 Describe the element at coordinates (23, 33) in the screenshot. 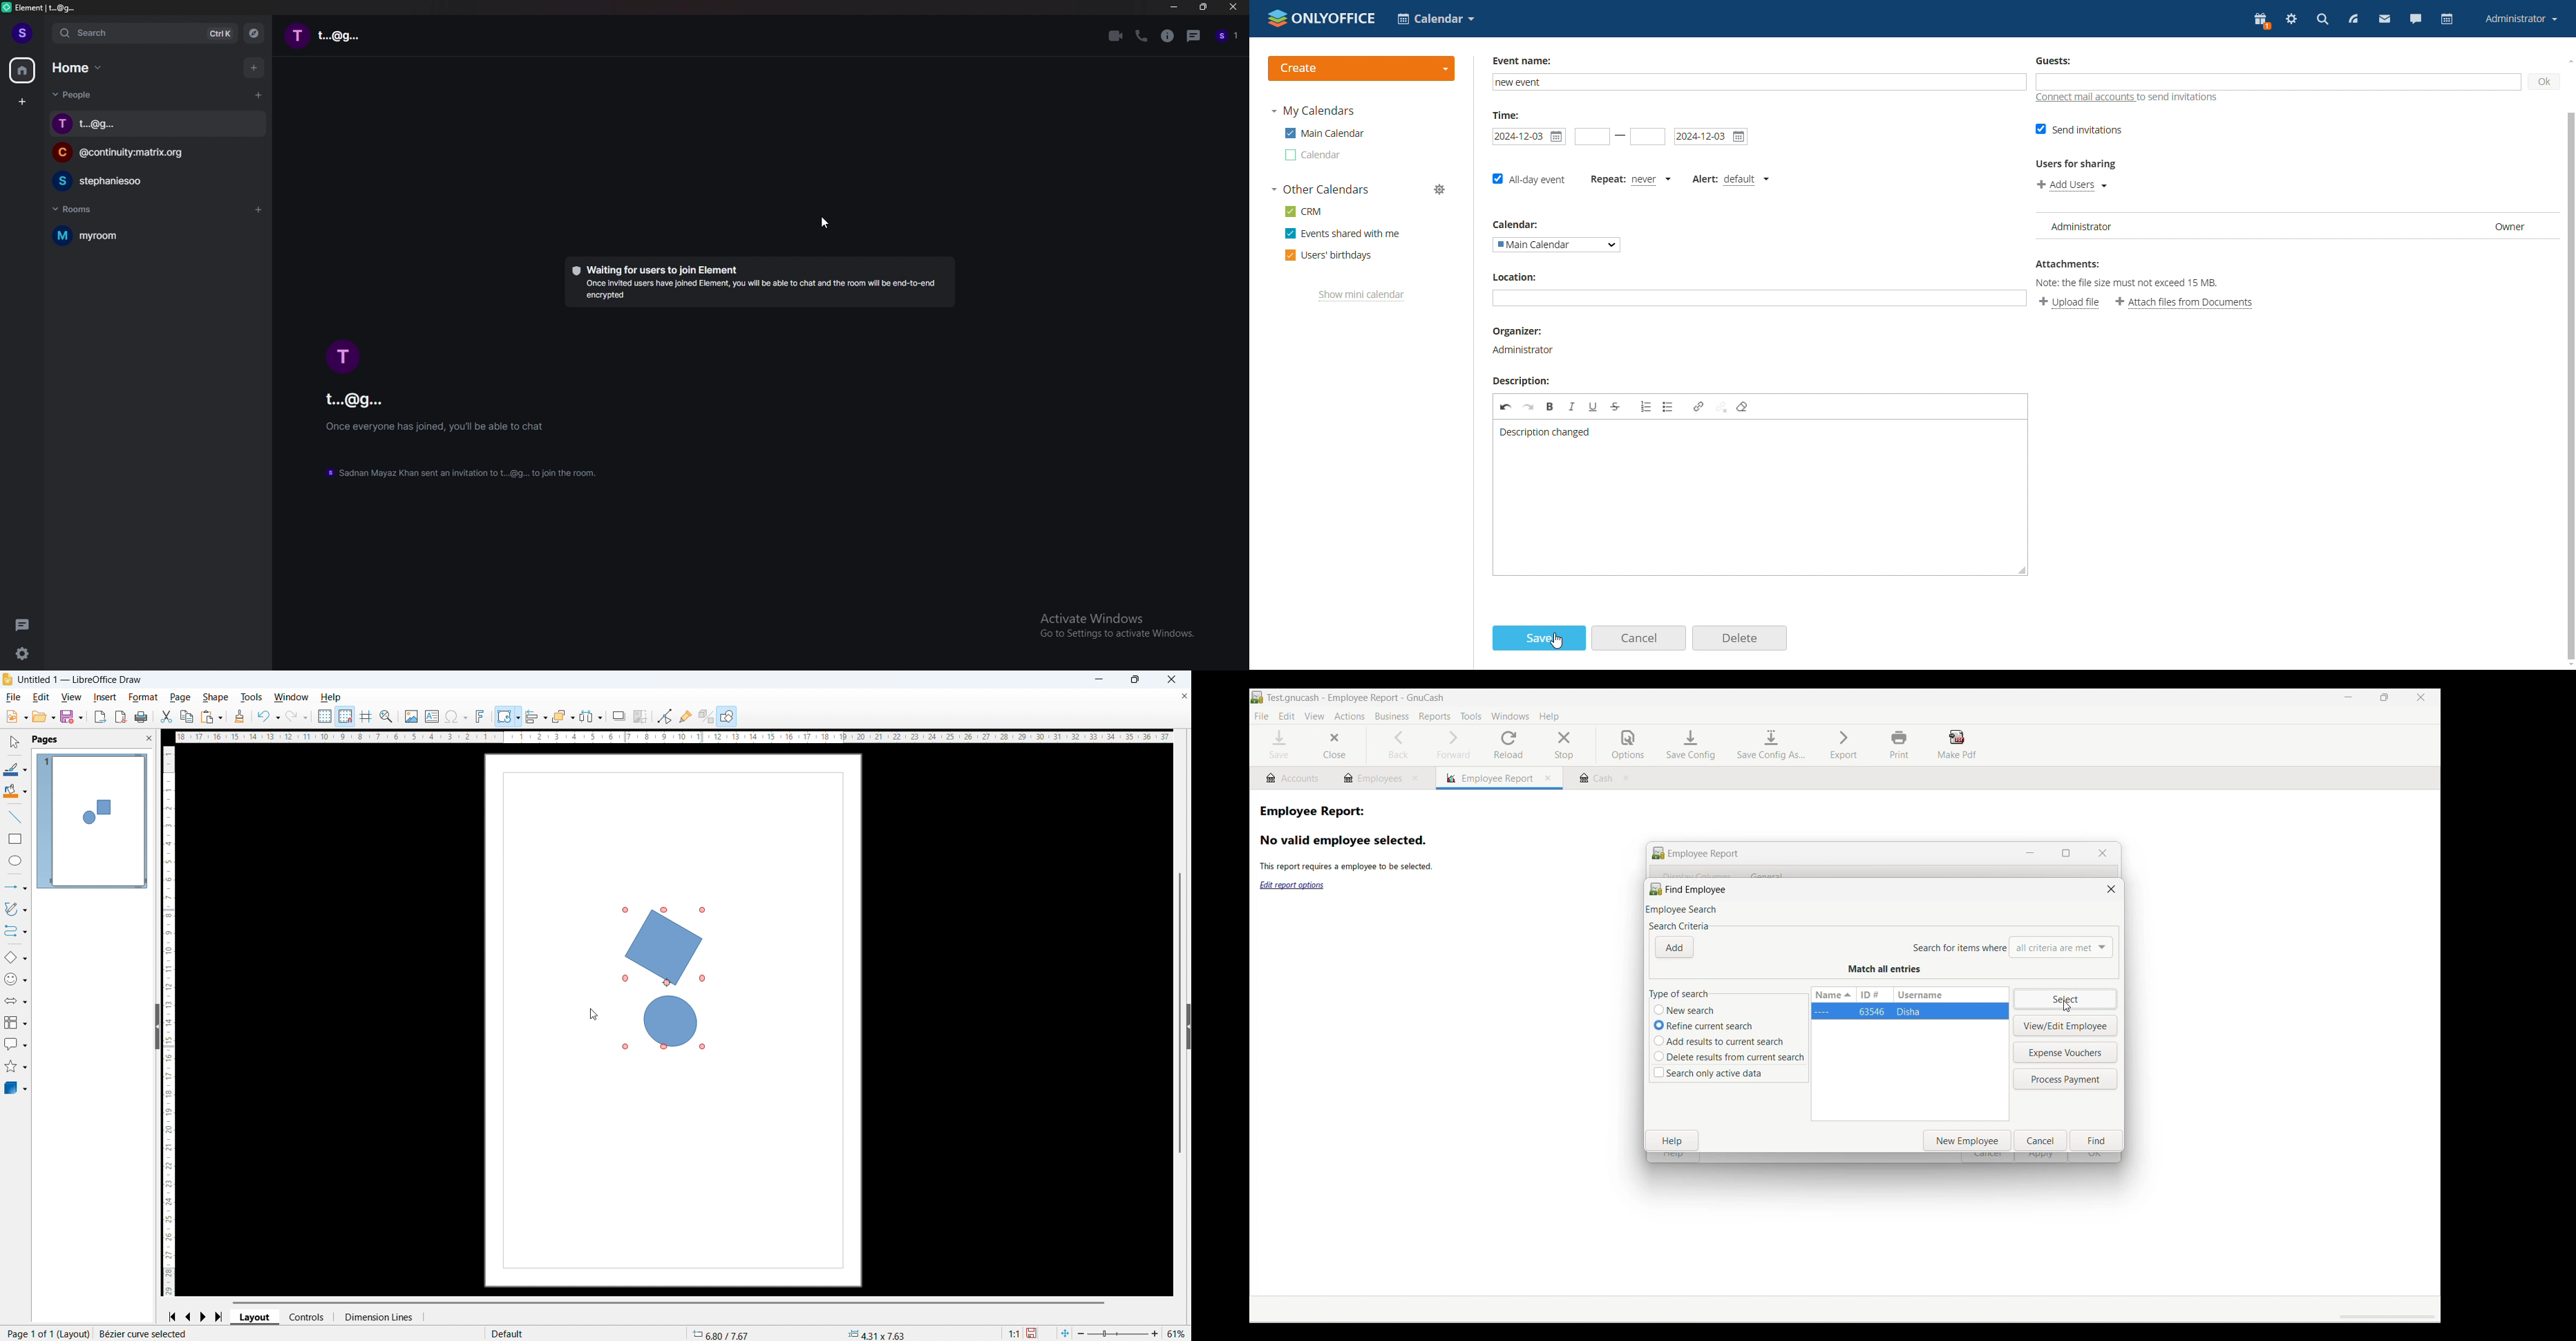

I see `profile` at that location.